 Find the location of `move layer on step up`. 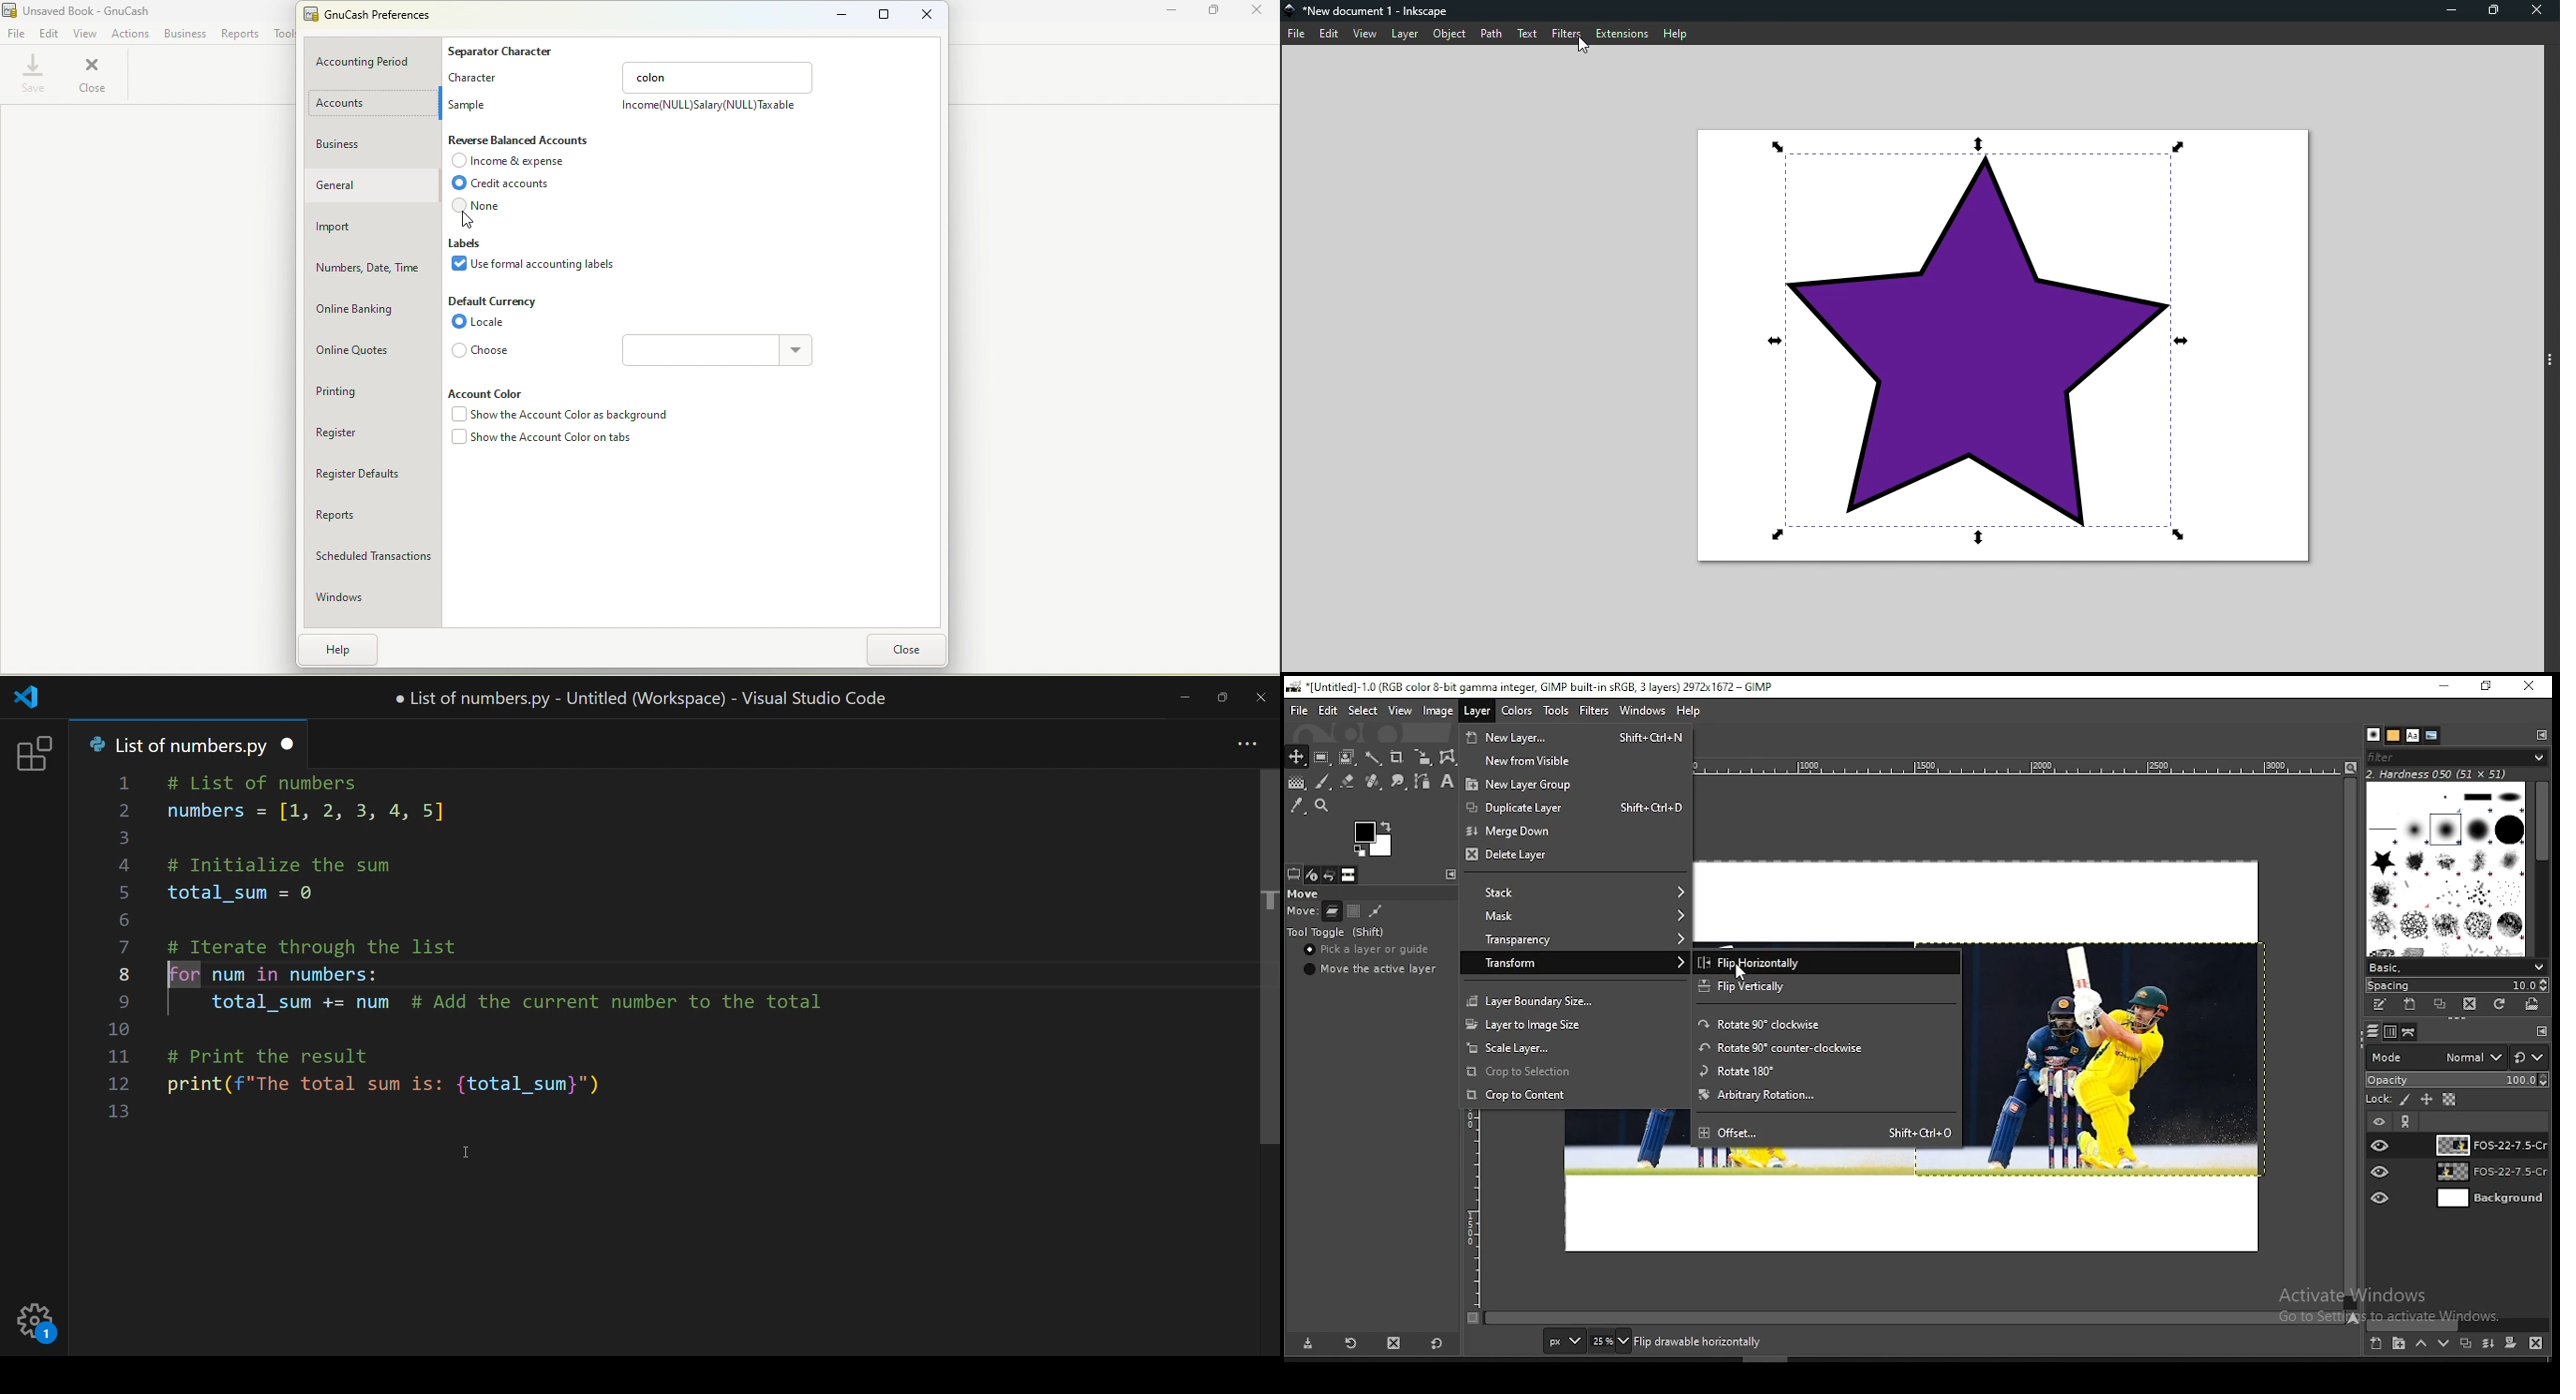

move layer on step up is located at coordinates (2421, 1345).